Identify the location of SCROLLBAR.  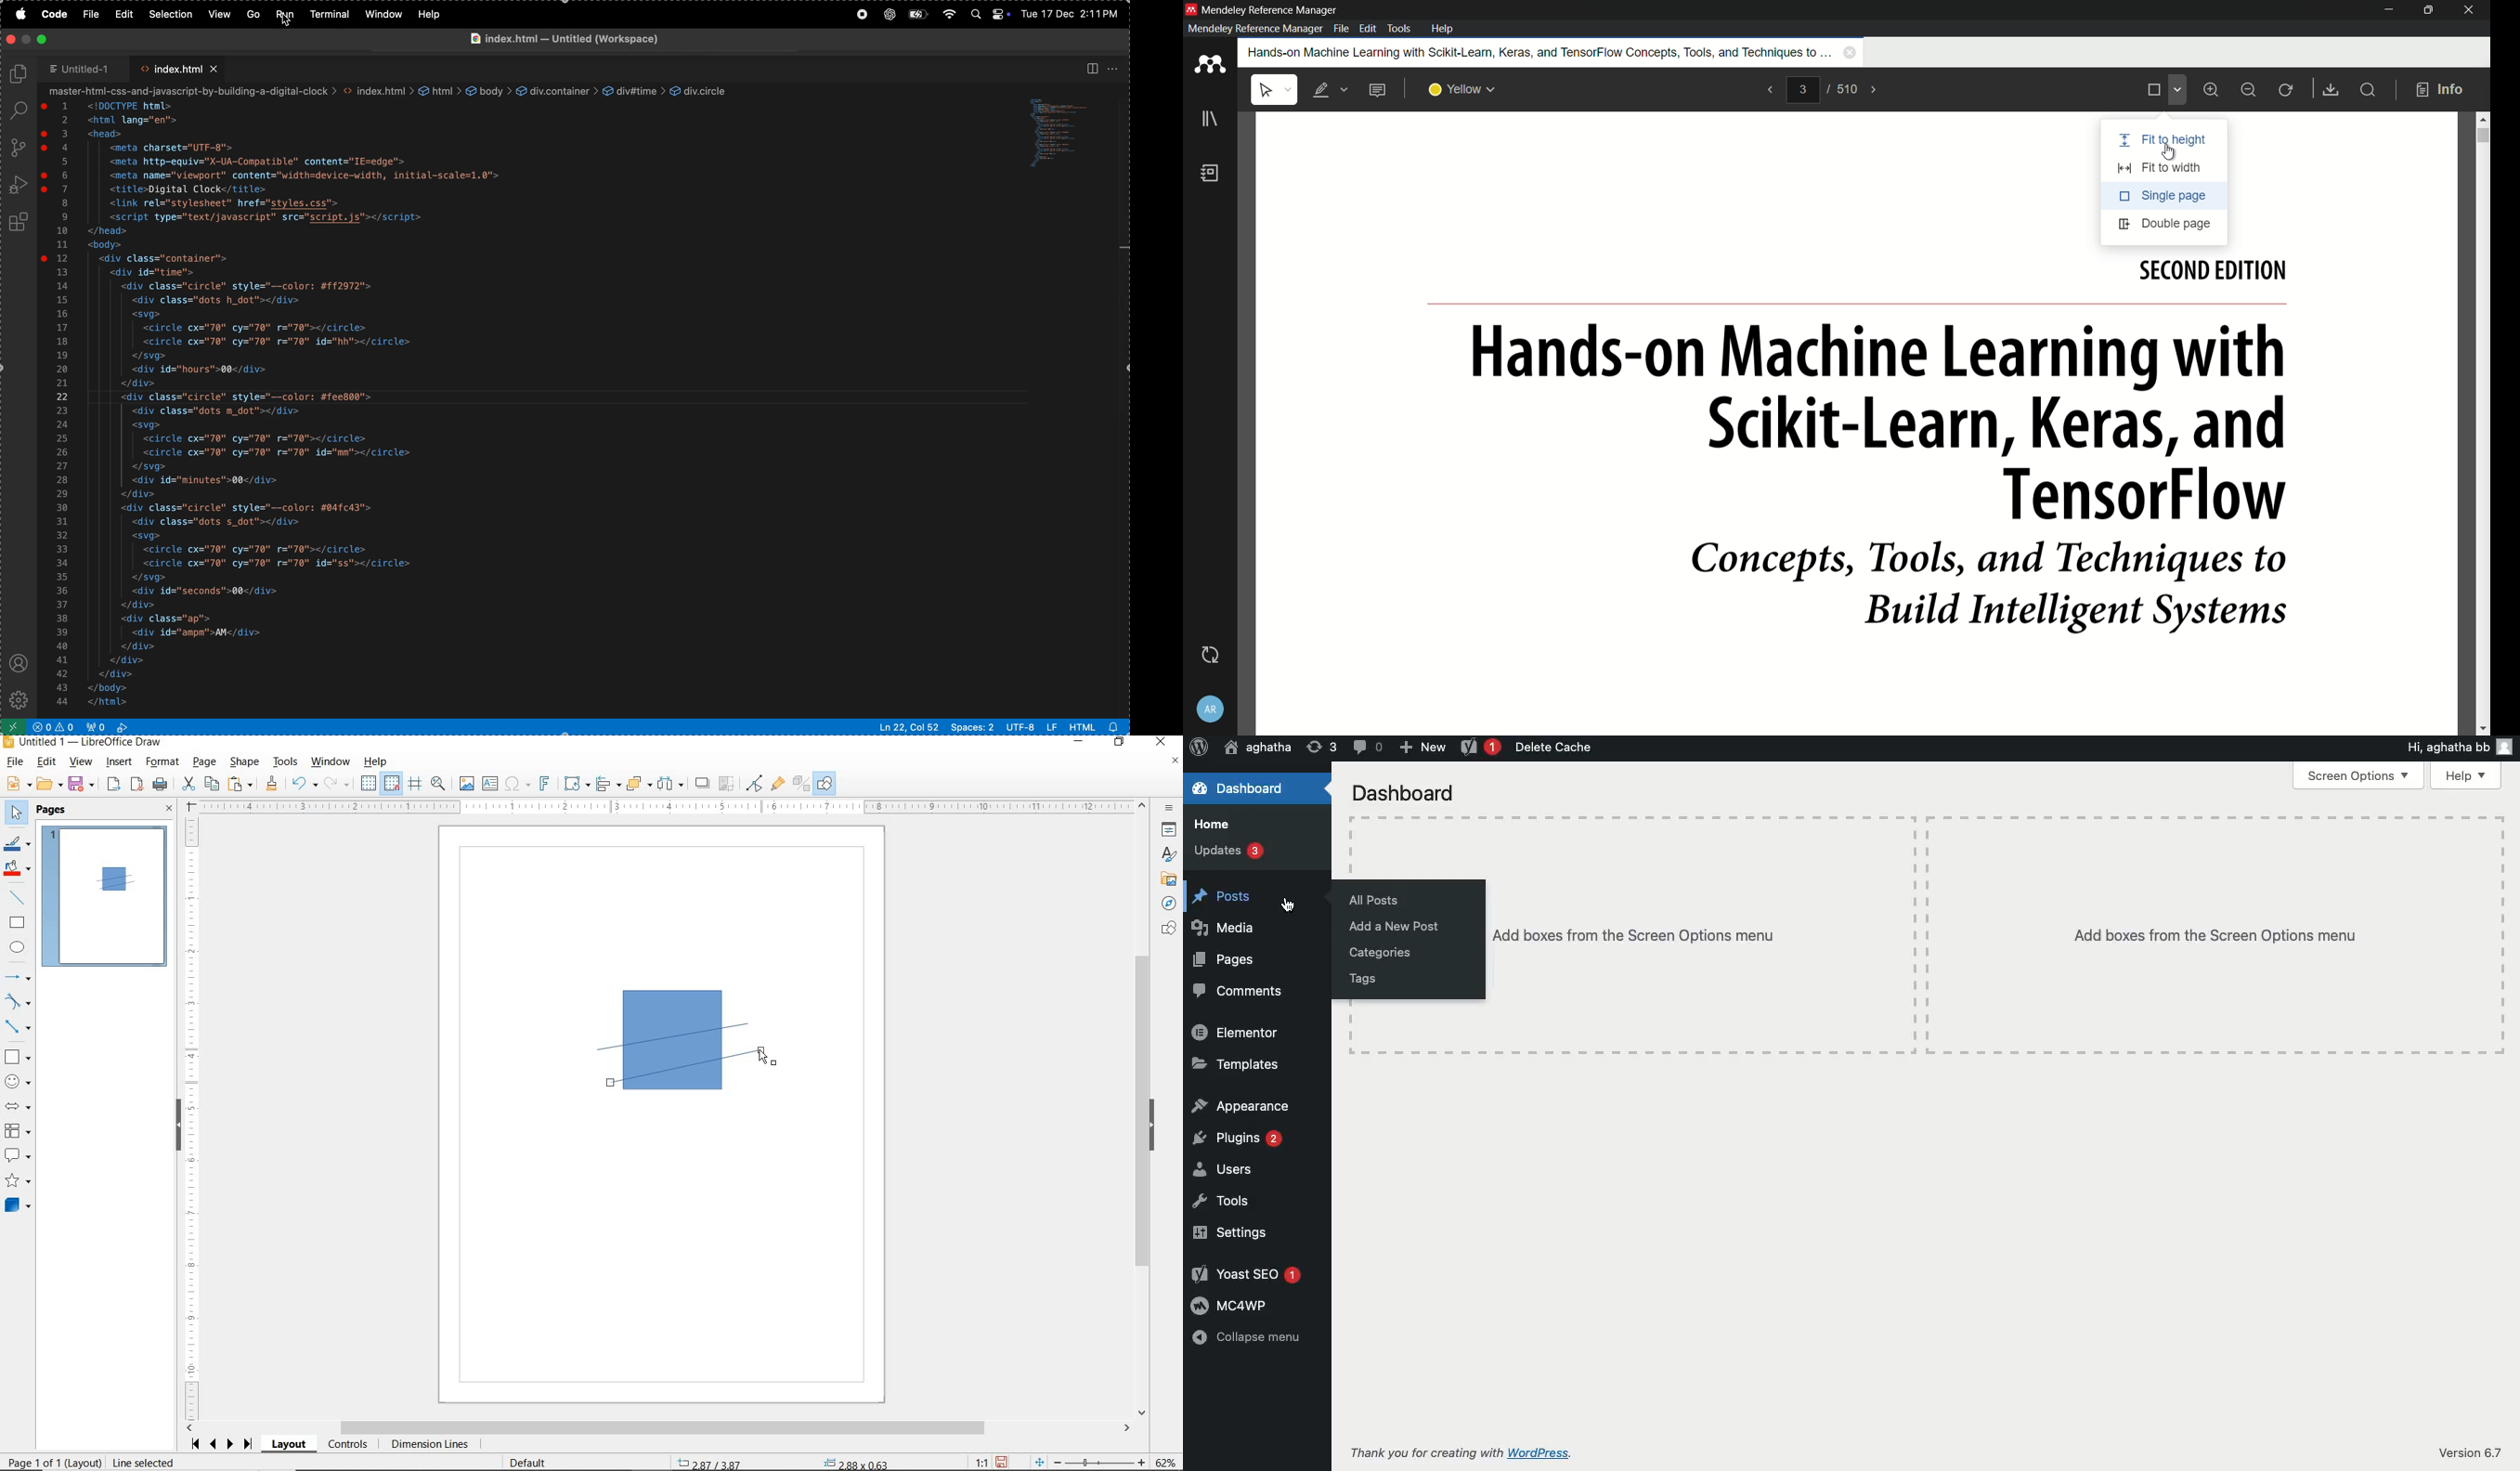
(659, 1428).